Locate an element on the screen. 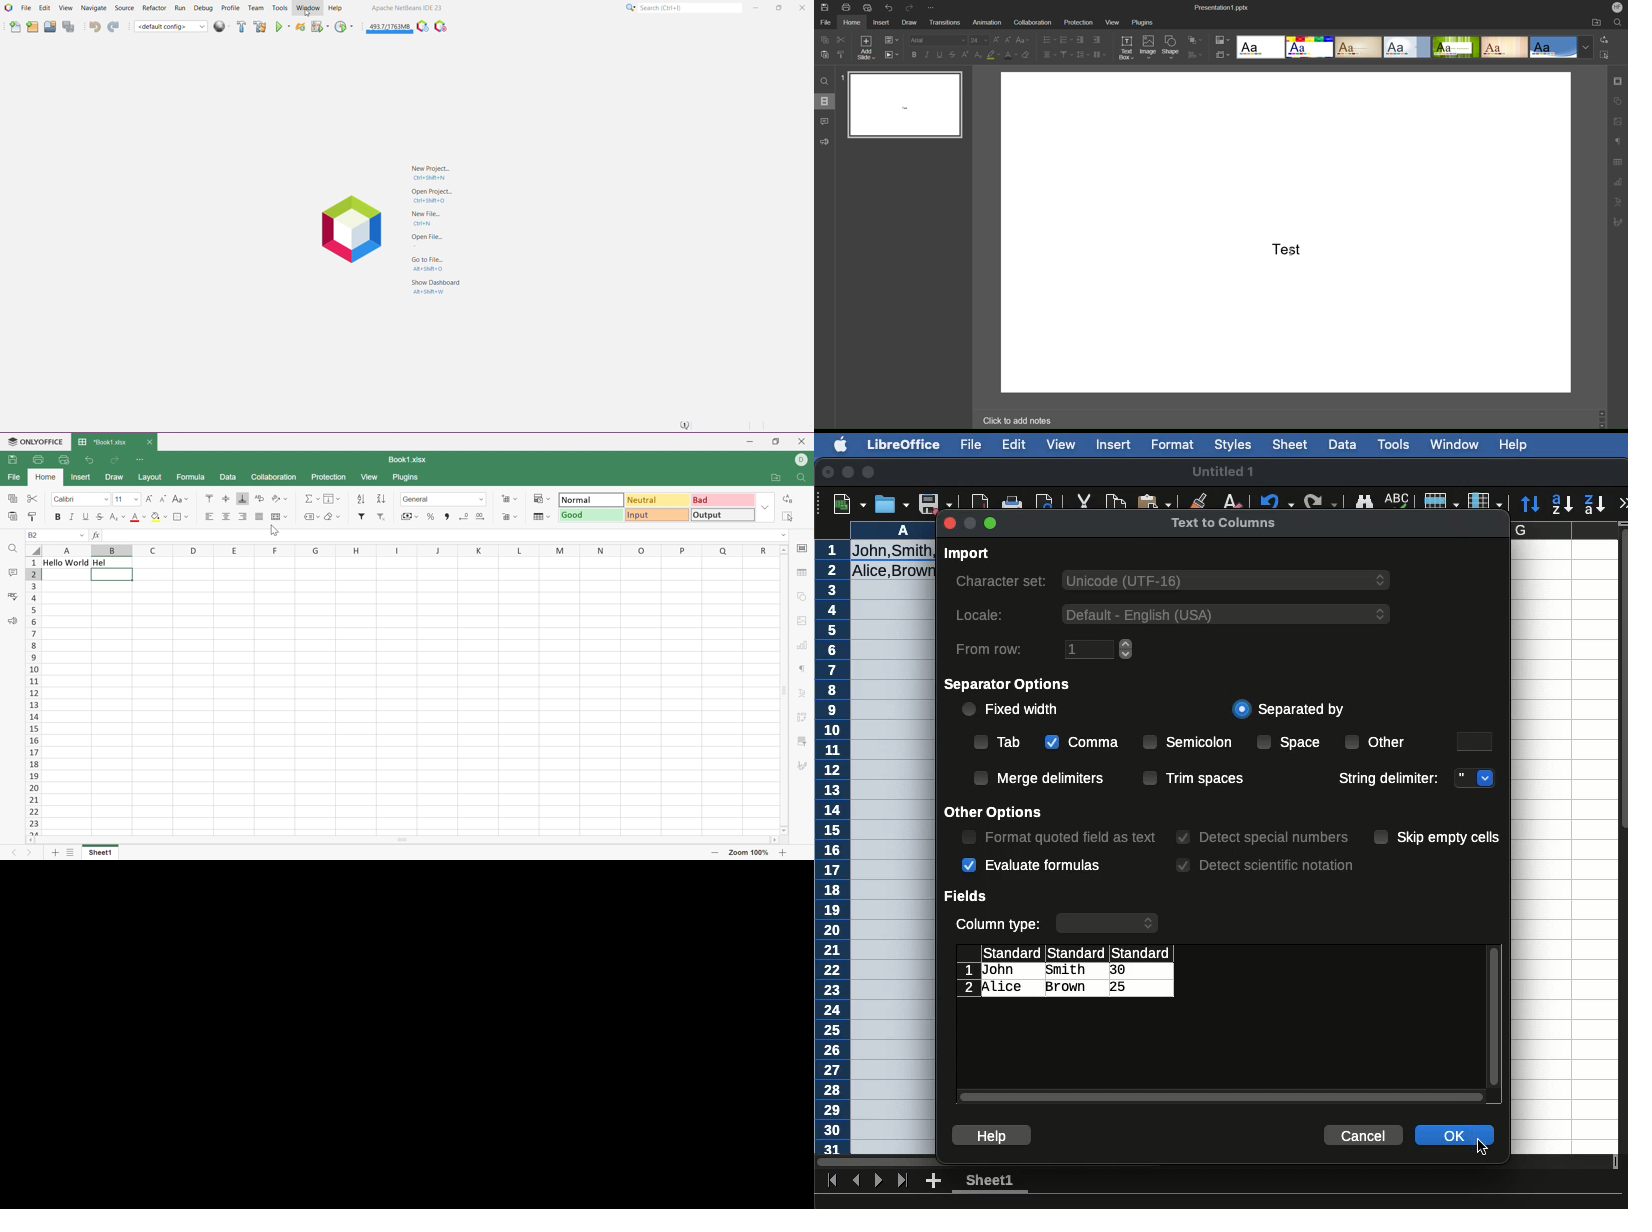 This screenshot has height=1232, width=1652. Increase decimal is located at coordinates (480, 518).